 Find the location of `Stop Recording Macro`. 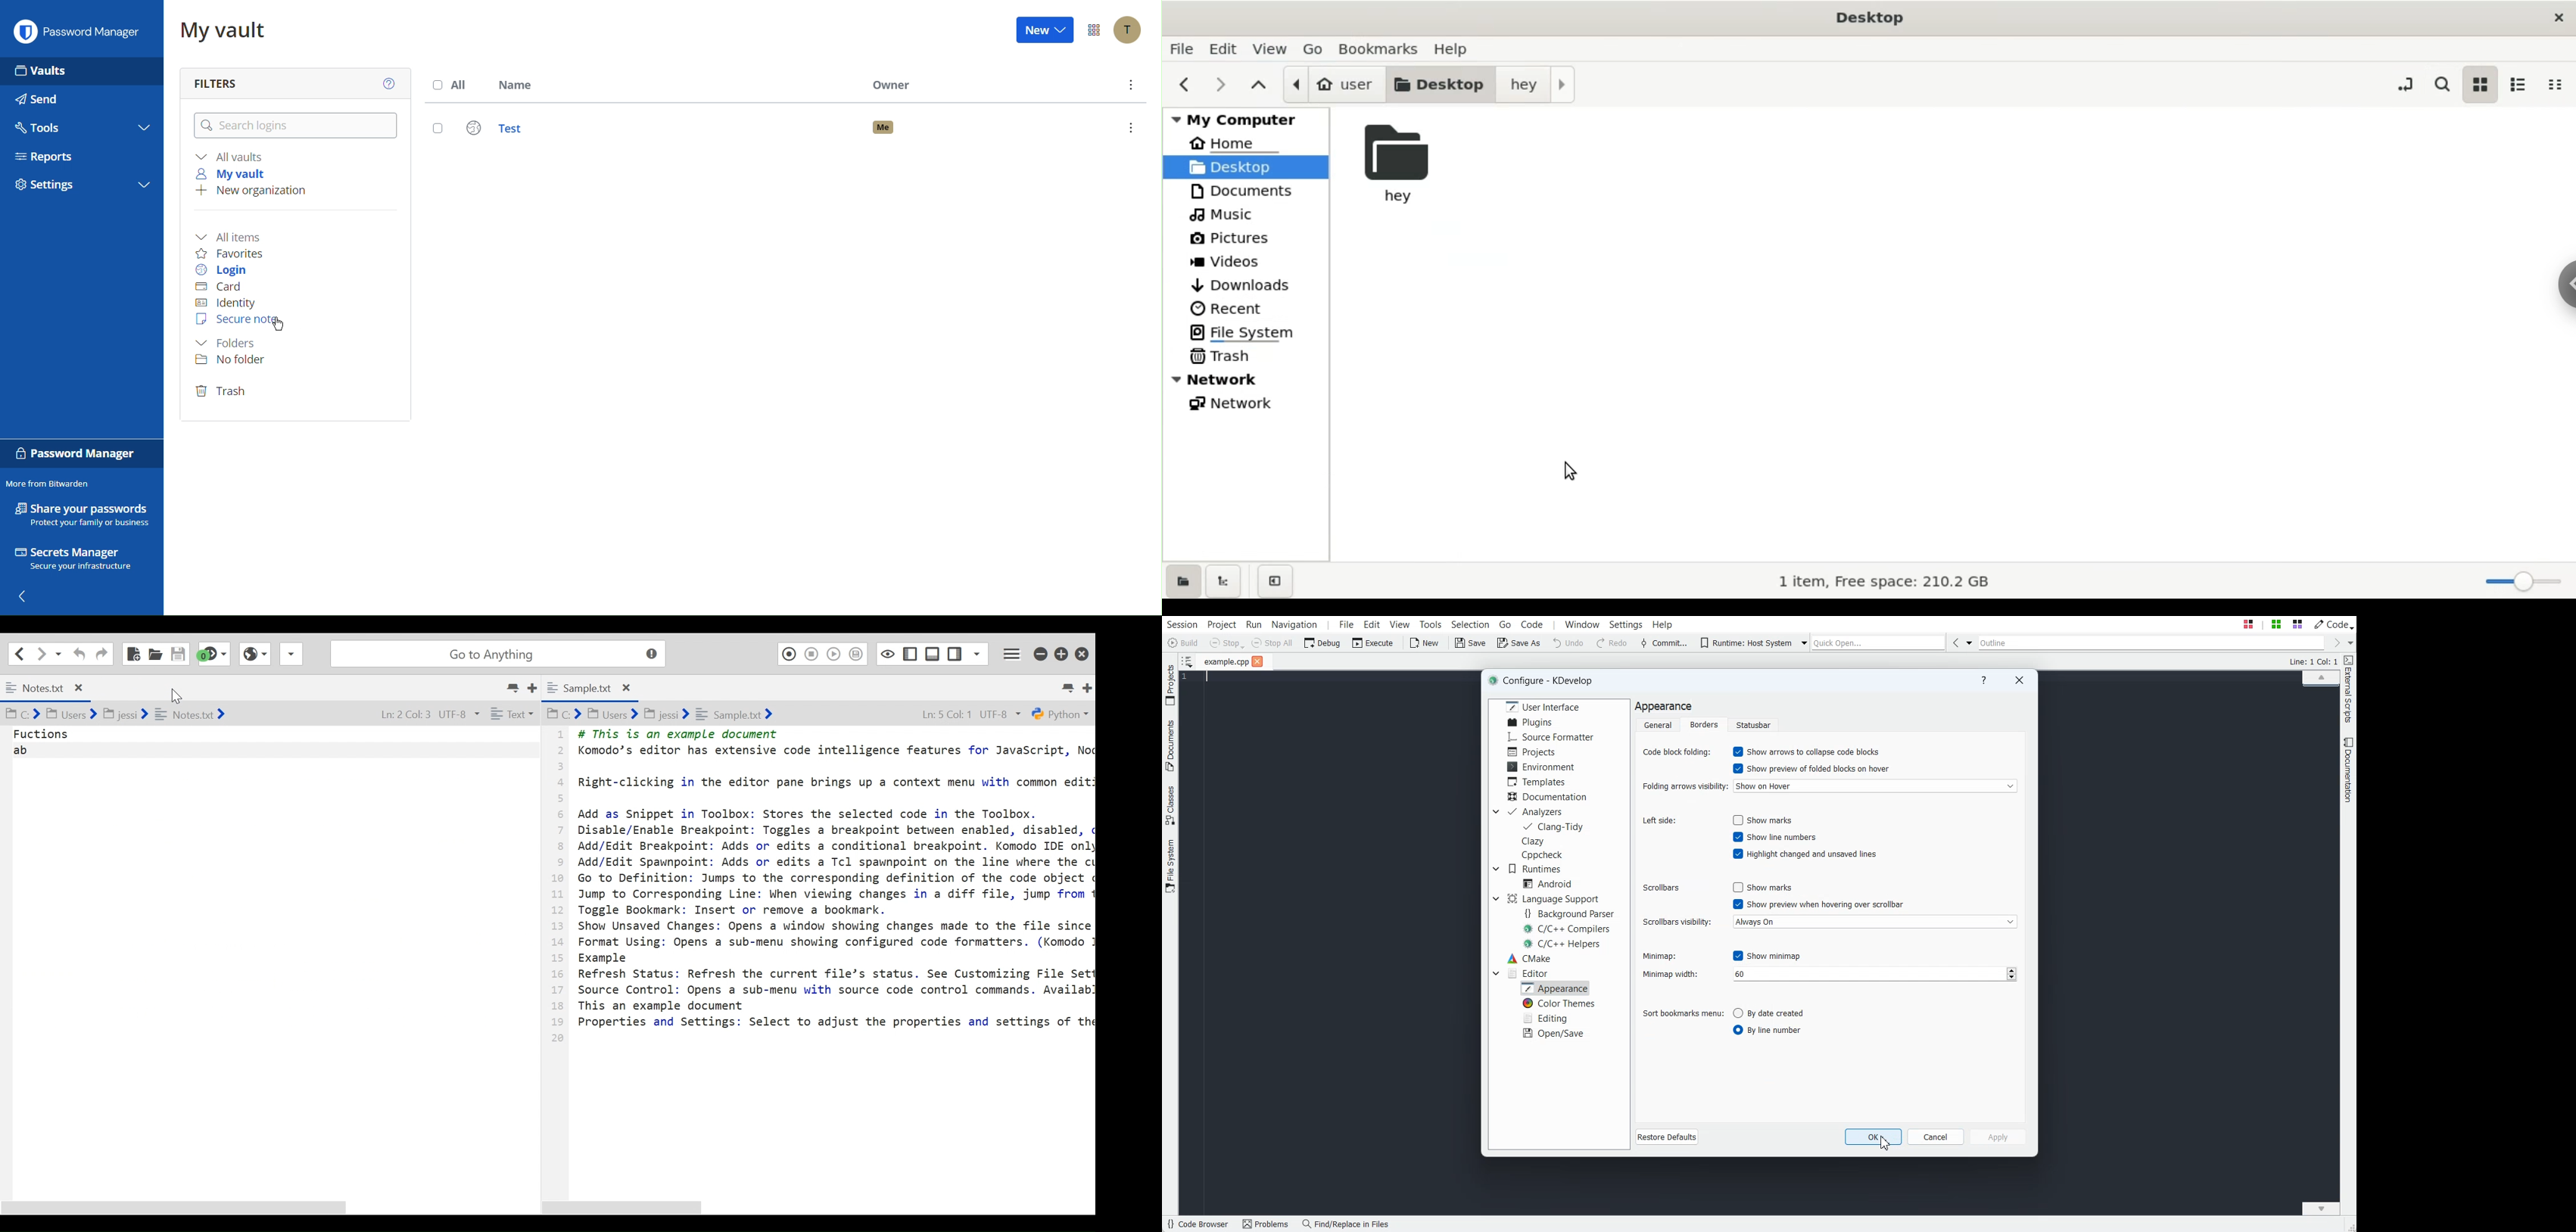

Stop Recording Macro is located at coordinates (811, 654).